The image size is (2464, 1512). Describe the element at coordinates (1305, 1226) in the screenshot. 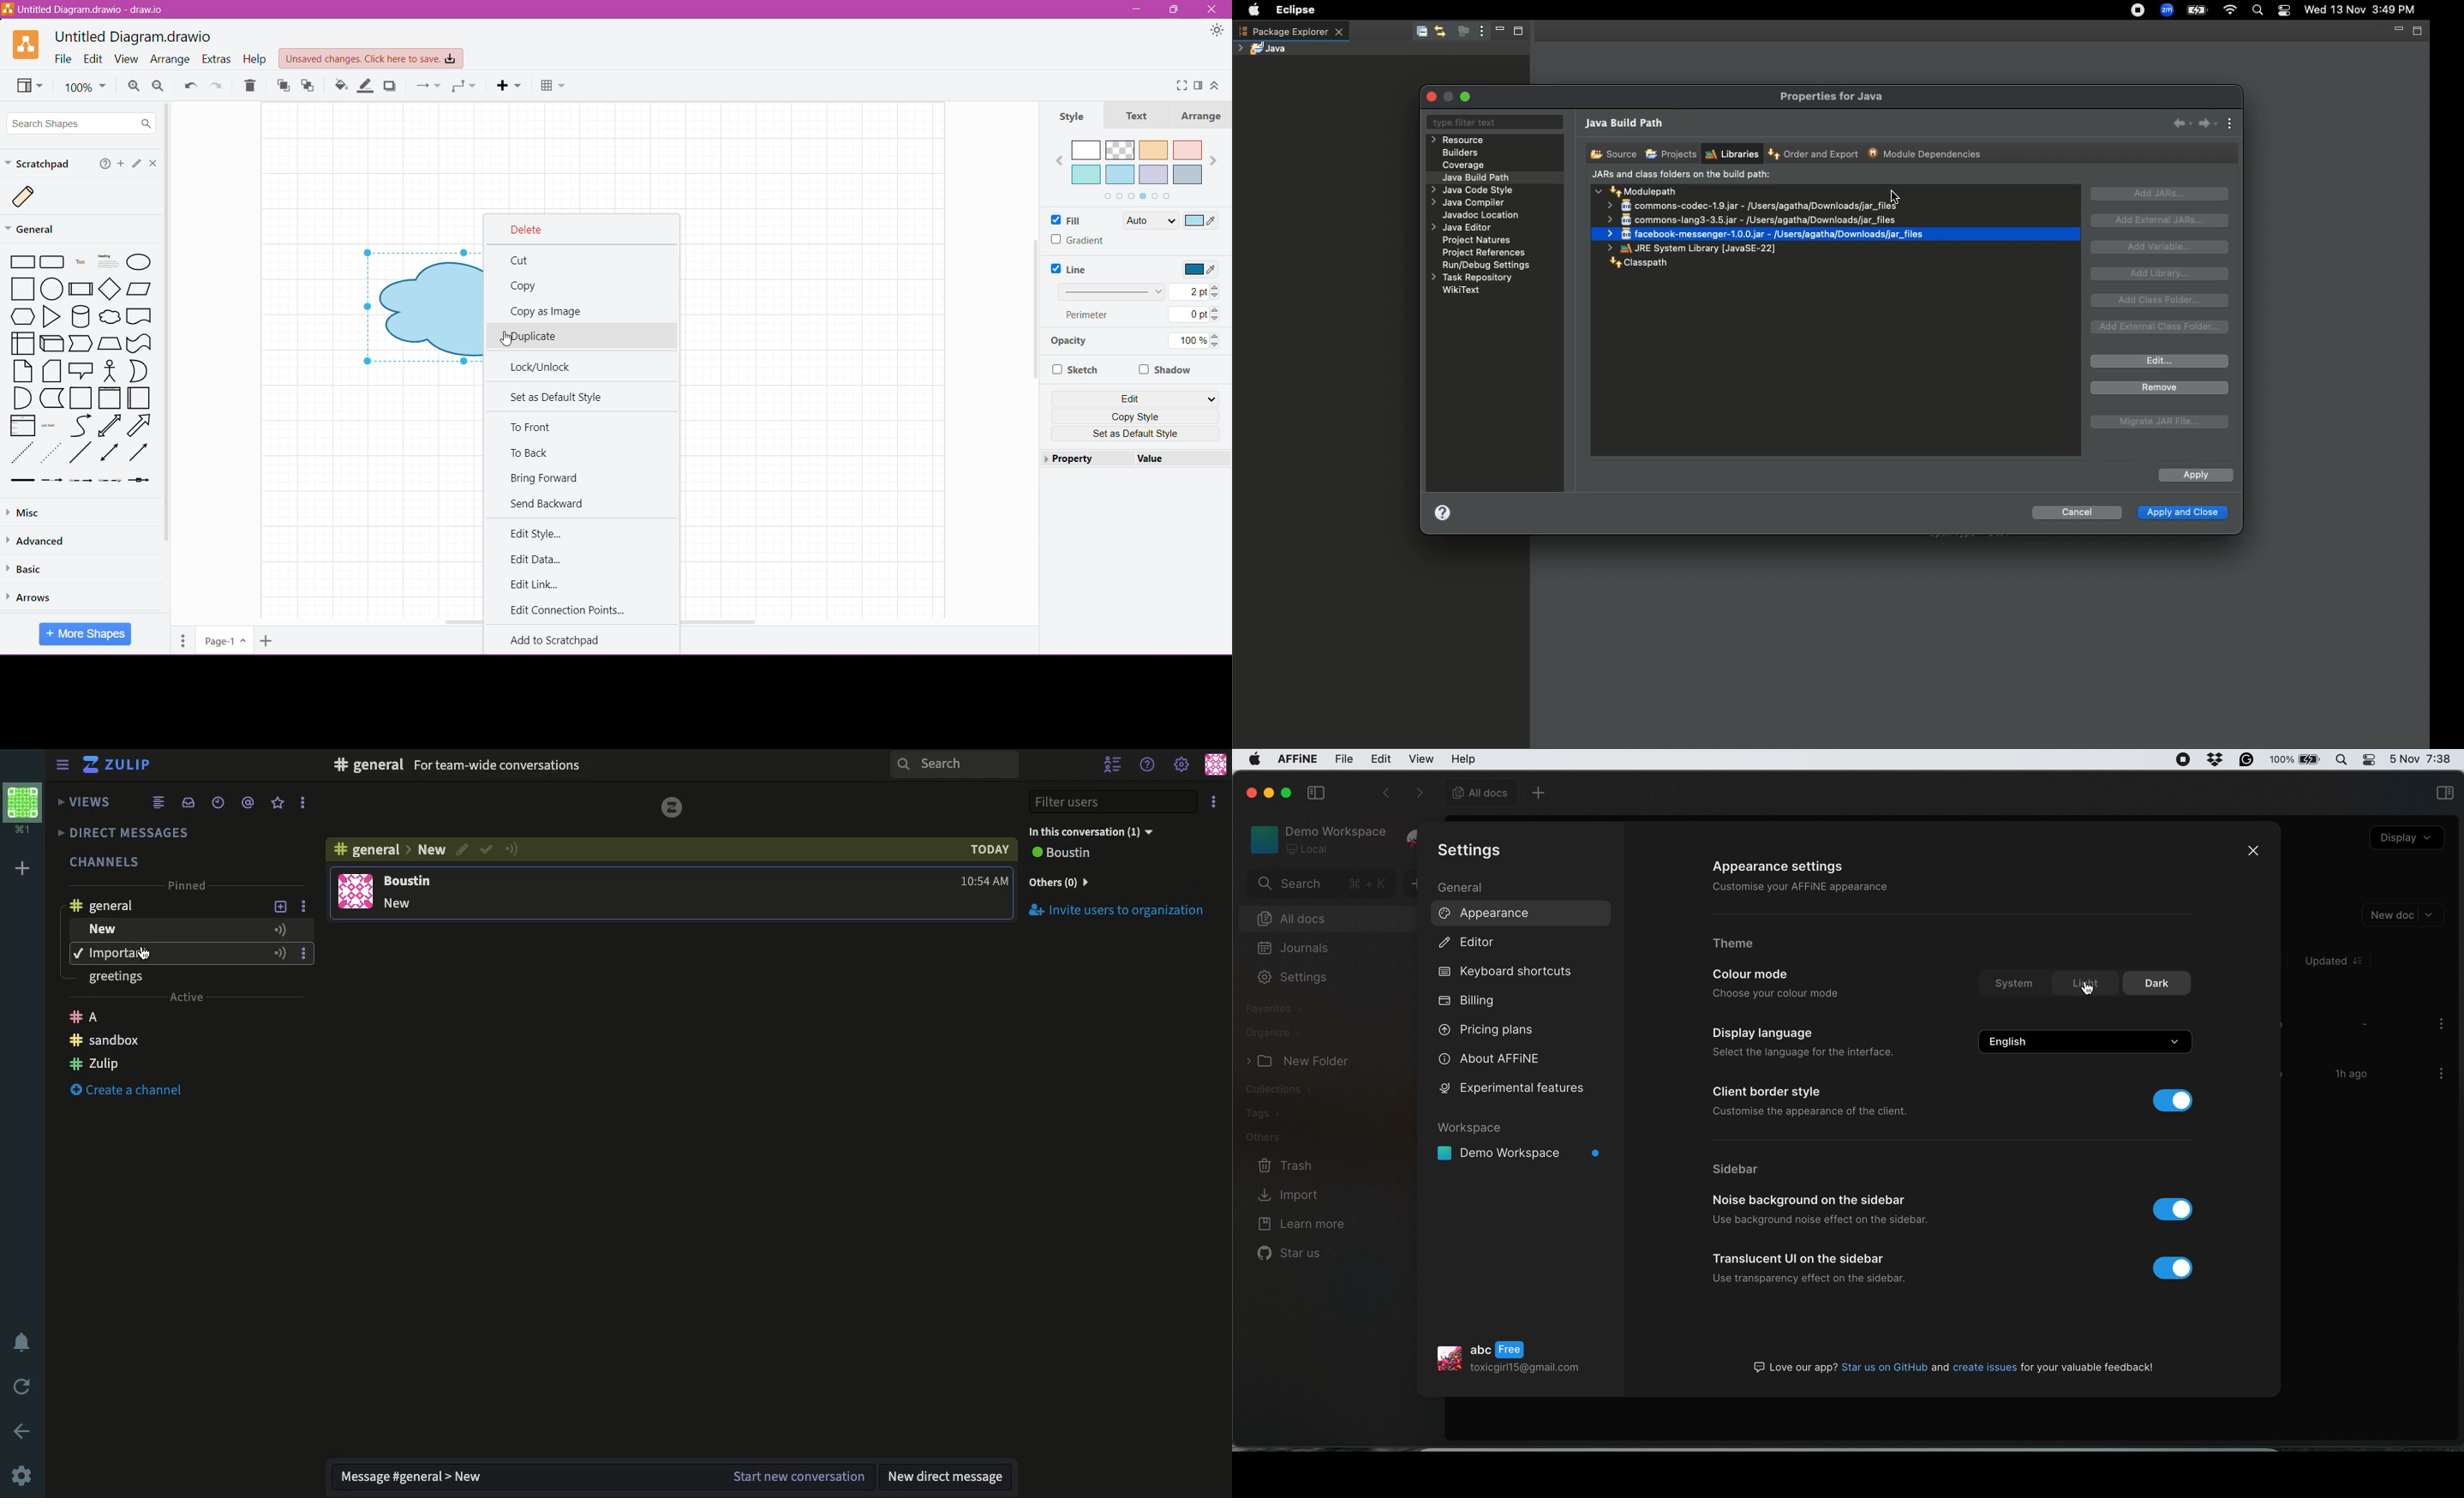

I see `learn more` at that location.